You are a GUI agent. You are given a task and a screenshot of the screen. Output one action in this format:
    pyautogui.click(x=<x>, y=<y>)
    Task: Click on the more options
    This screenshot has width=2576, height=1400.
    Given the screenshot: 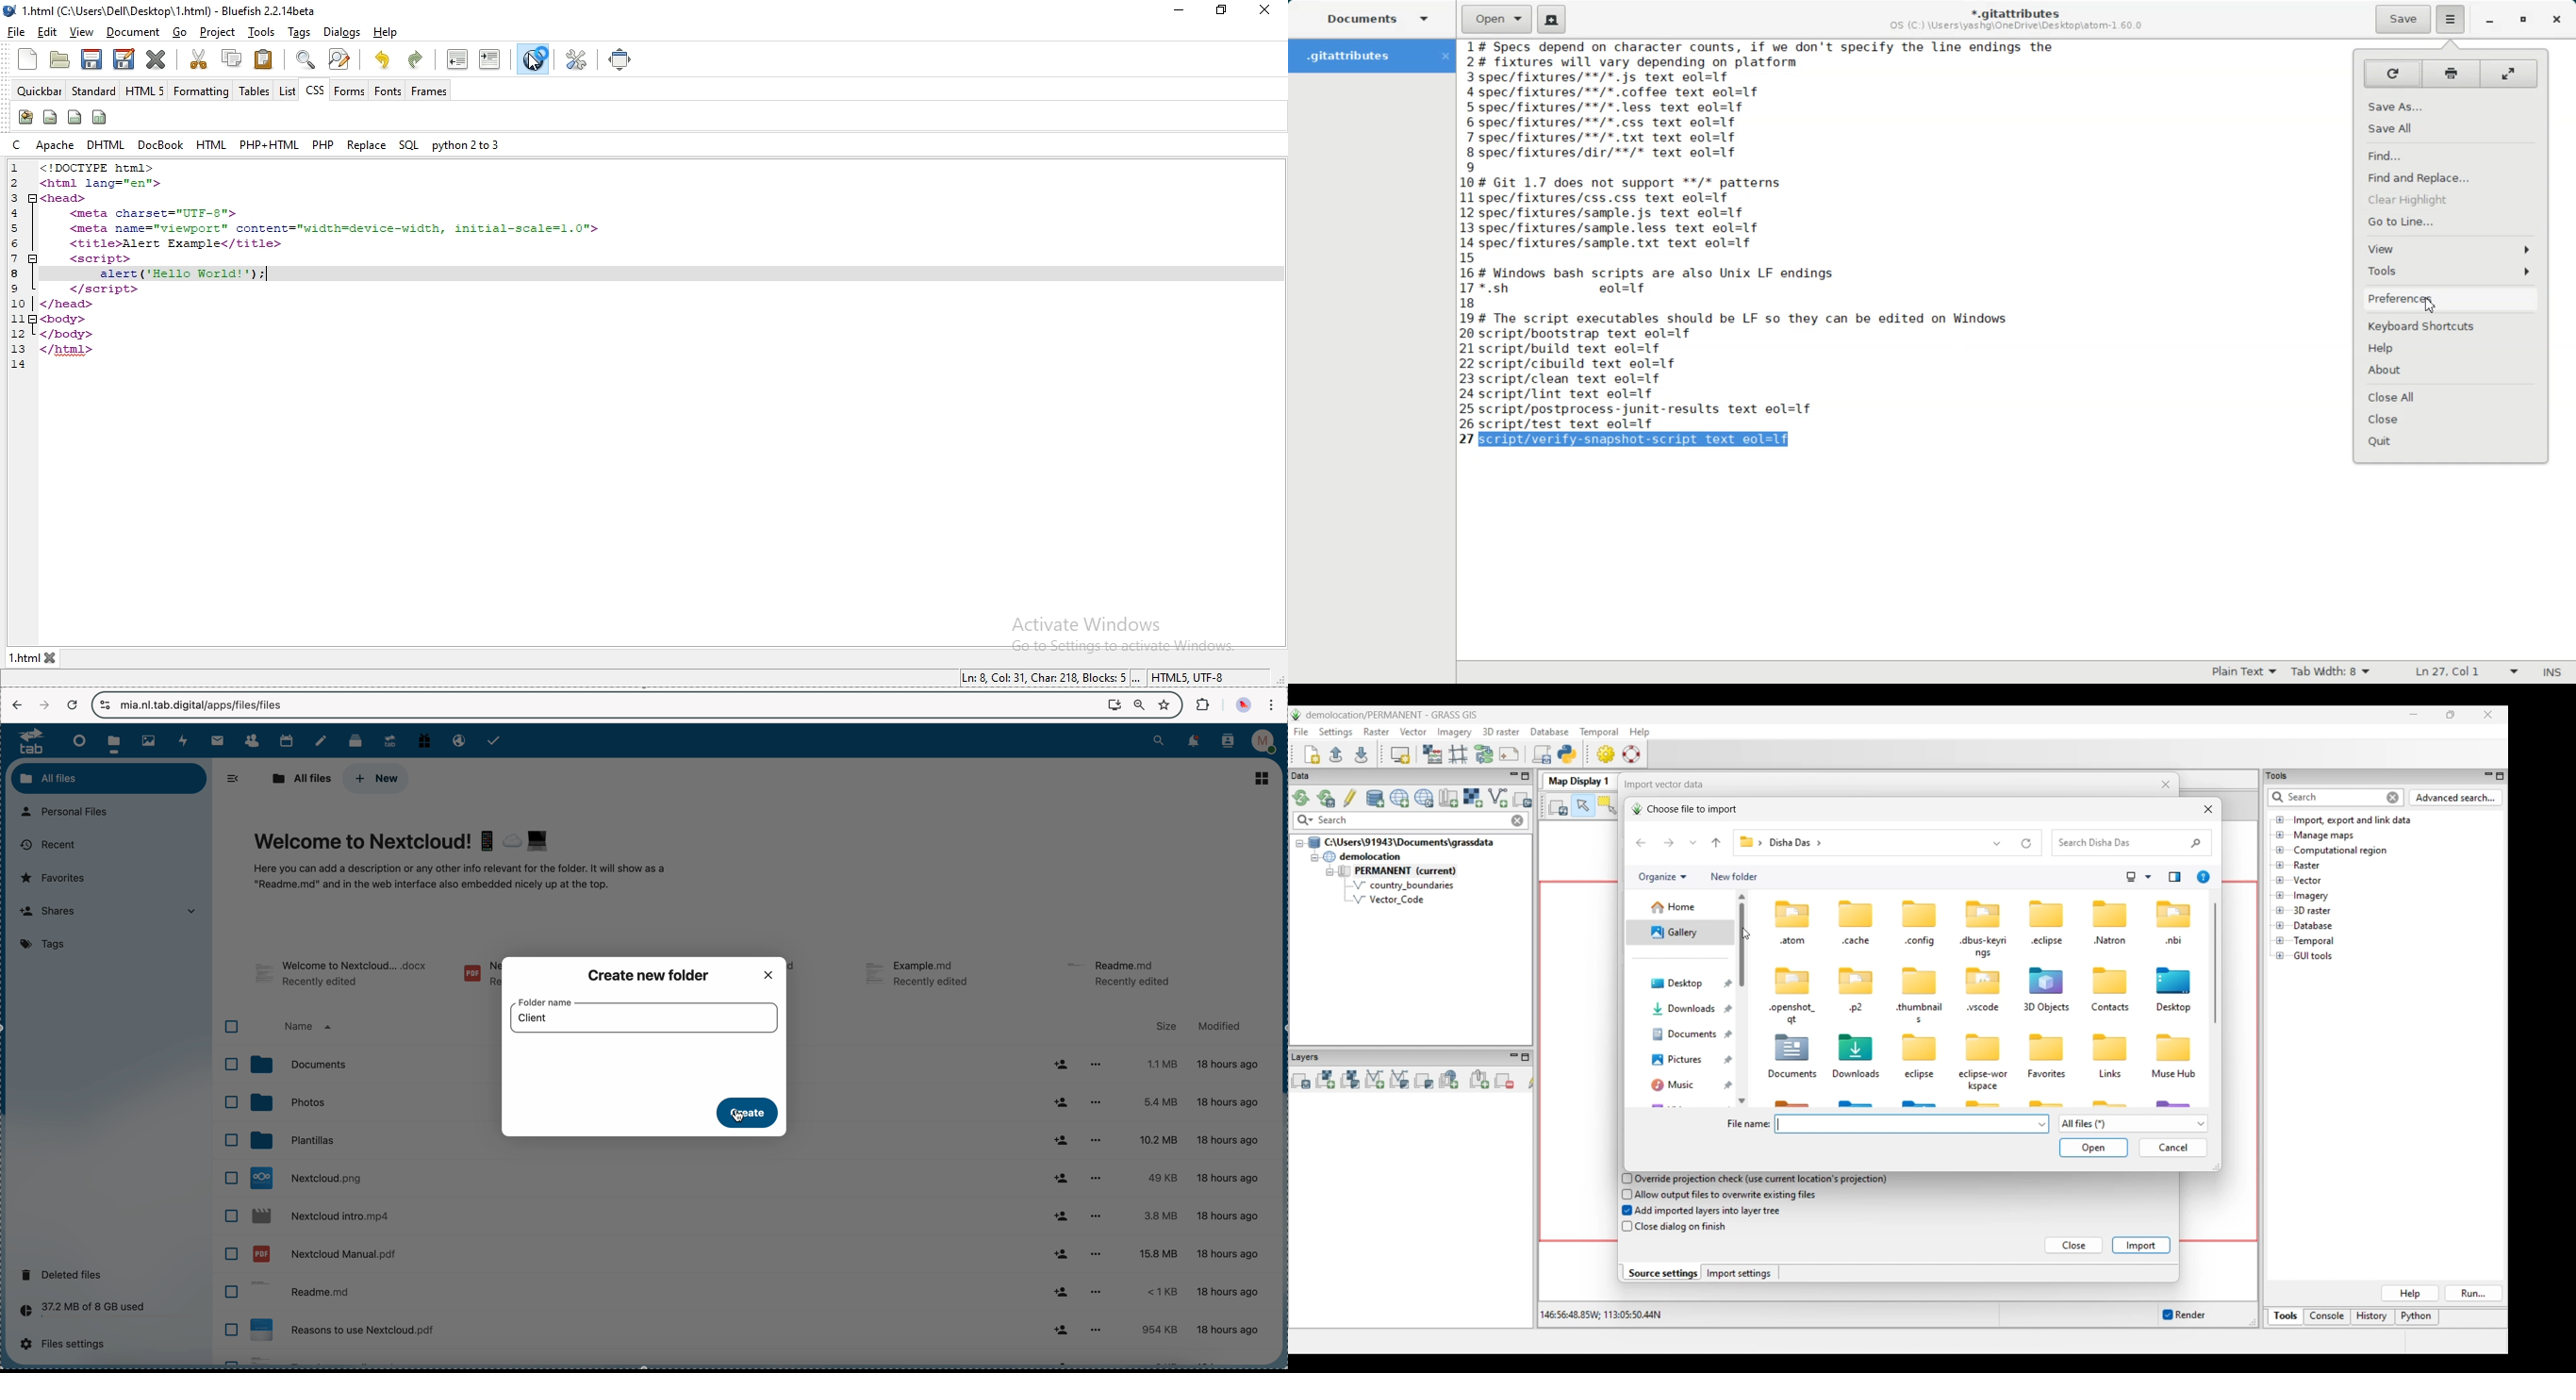 What is the action you would take?
    pyautogui.click(x=1097, y=1254)
    